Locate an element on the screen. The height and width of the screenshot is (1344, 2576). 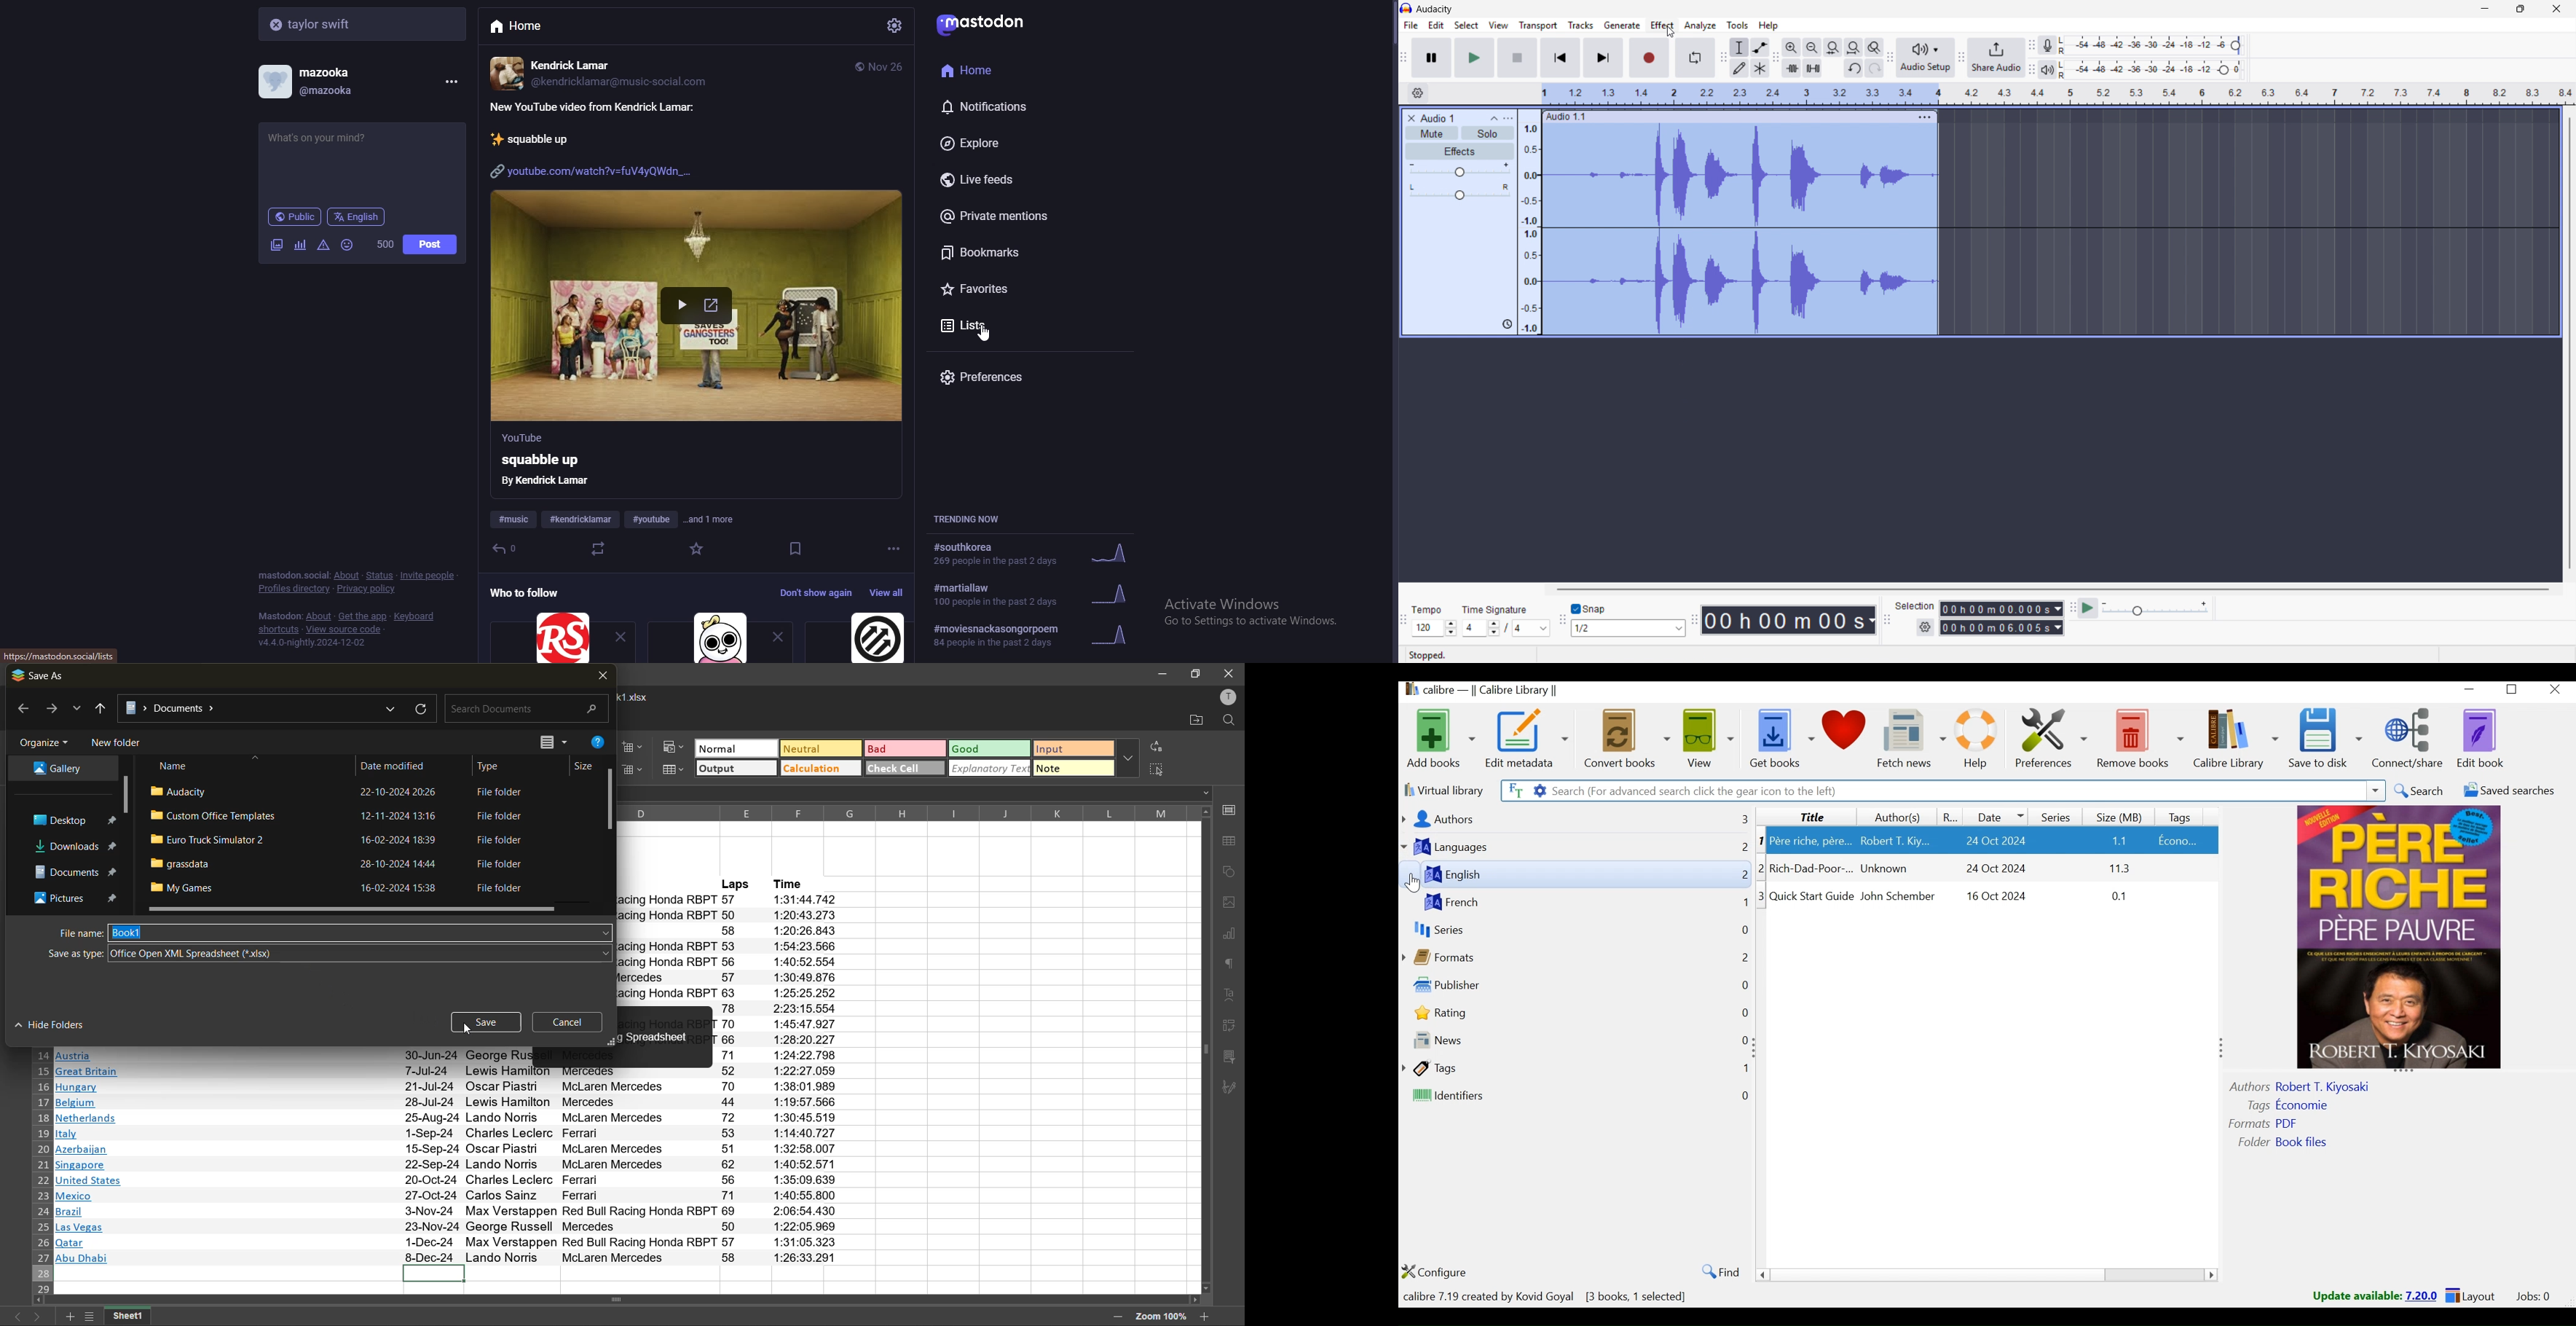
favourites is located at coordinates (1017, 286).